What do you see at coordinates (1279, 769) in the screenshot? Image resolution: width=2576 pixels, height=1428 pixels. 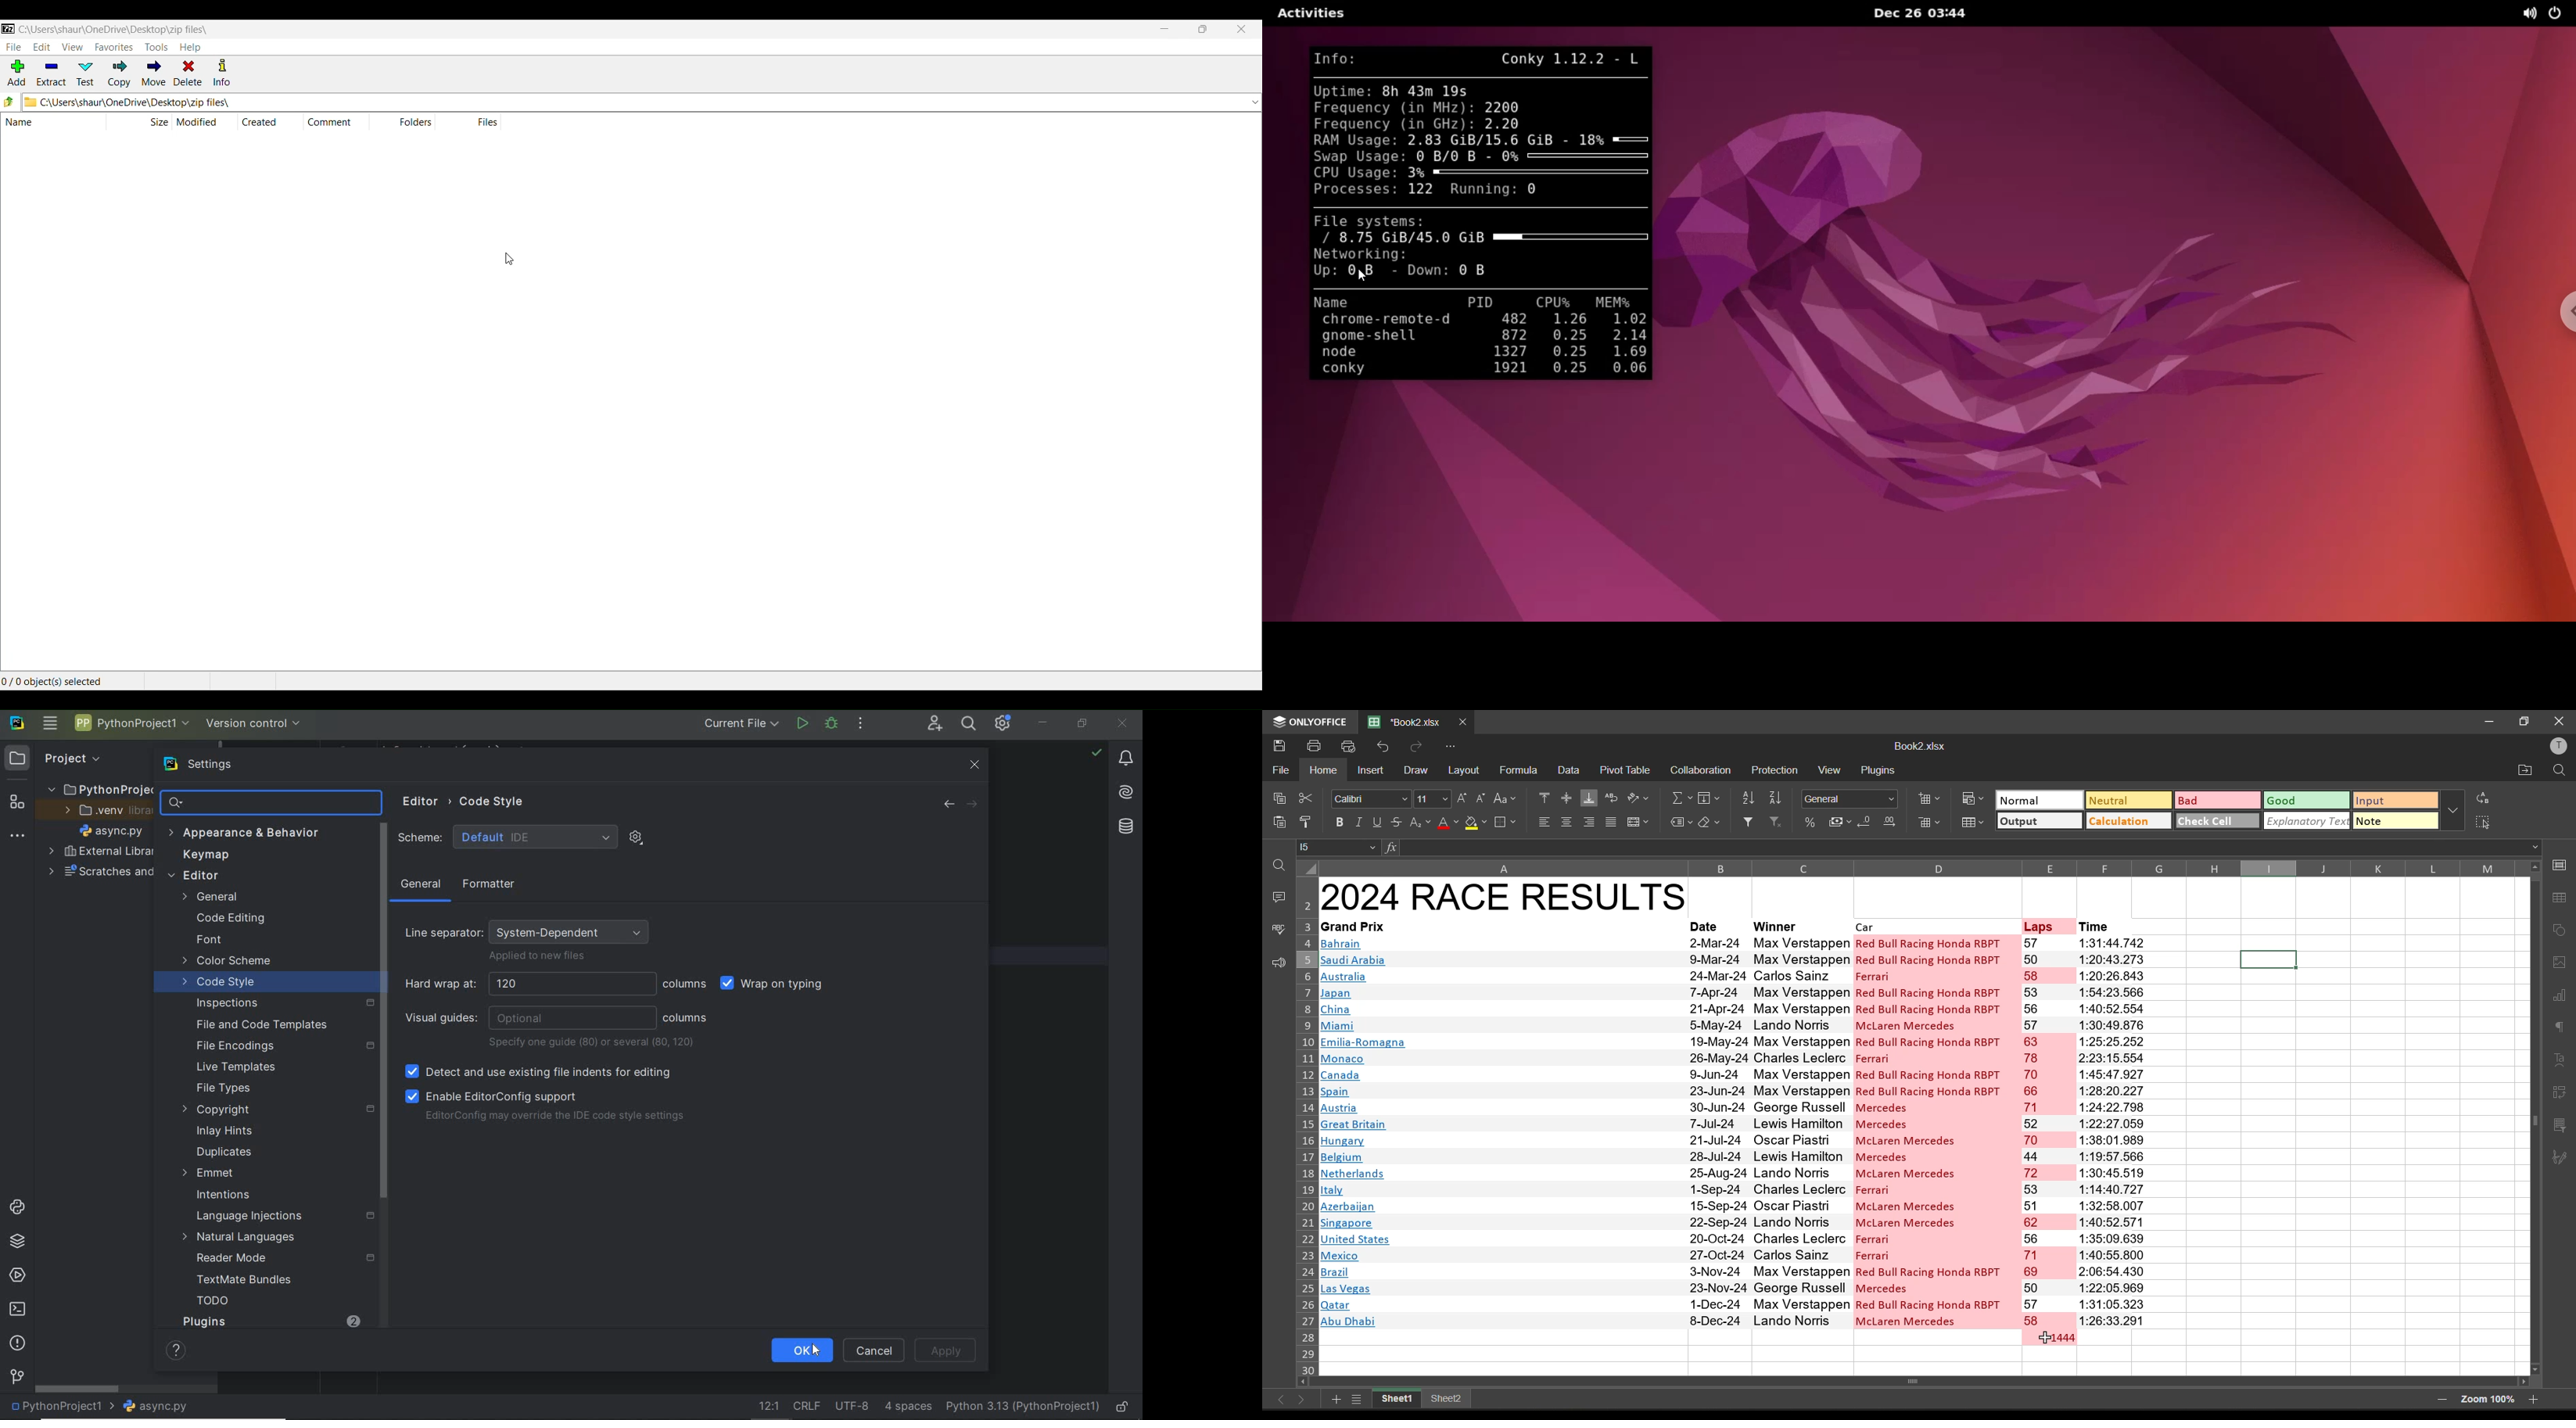 I see `file` at bounding box center [1279, 769].